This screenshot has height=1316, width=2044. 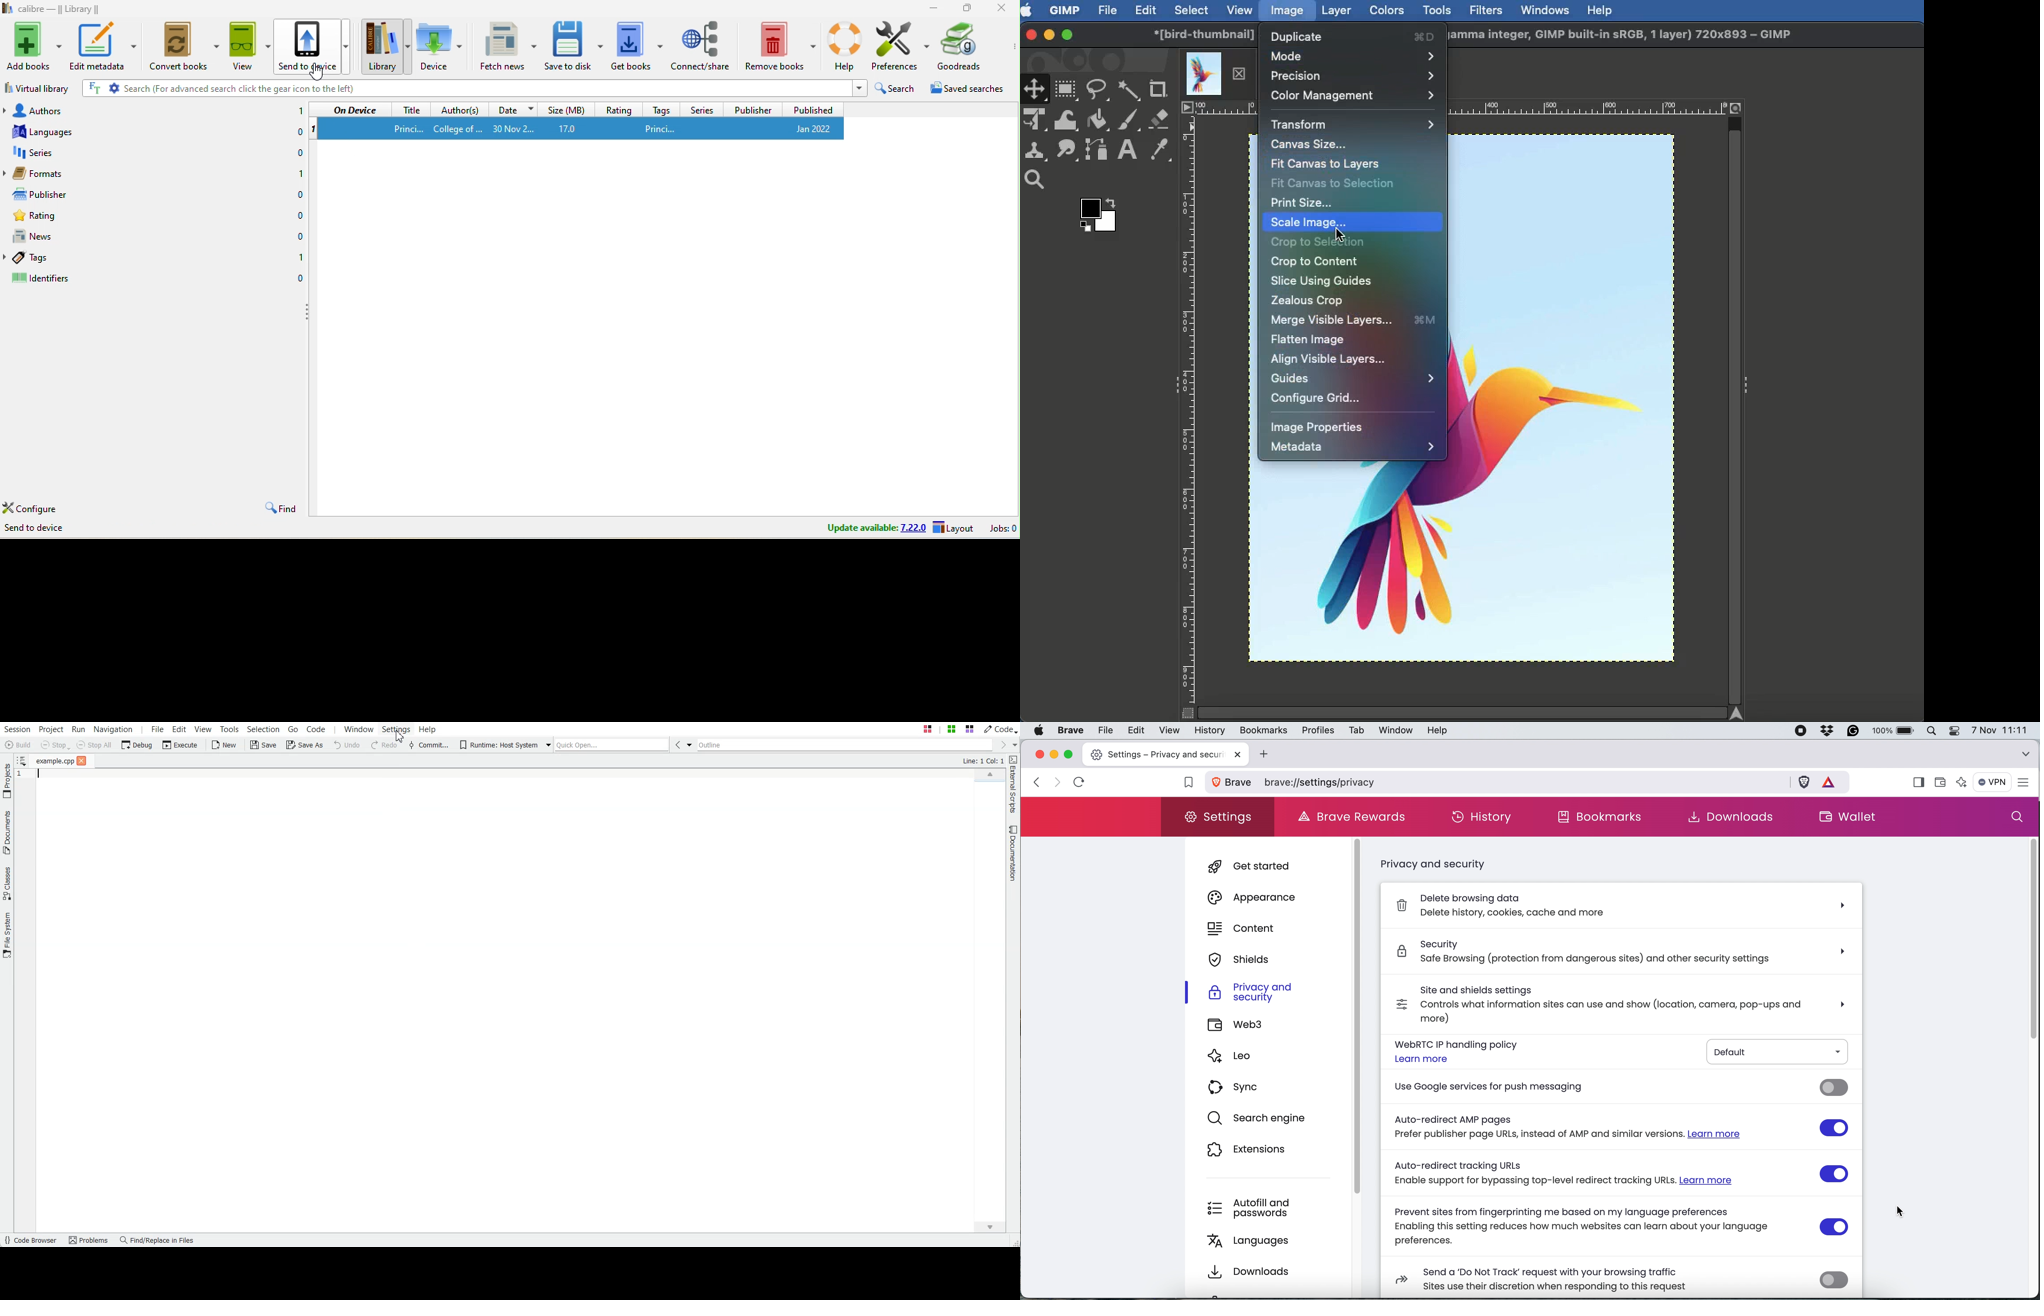 I want to click on tags, so click(x=662, y=109).